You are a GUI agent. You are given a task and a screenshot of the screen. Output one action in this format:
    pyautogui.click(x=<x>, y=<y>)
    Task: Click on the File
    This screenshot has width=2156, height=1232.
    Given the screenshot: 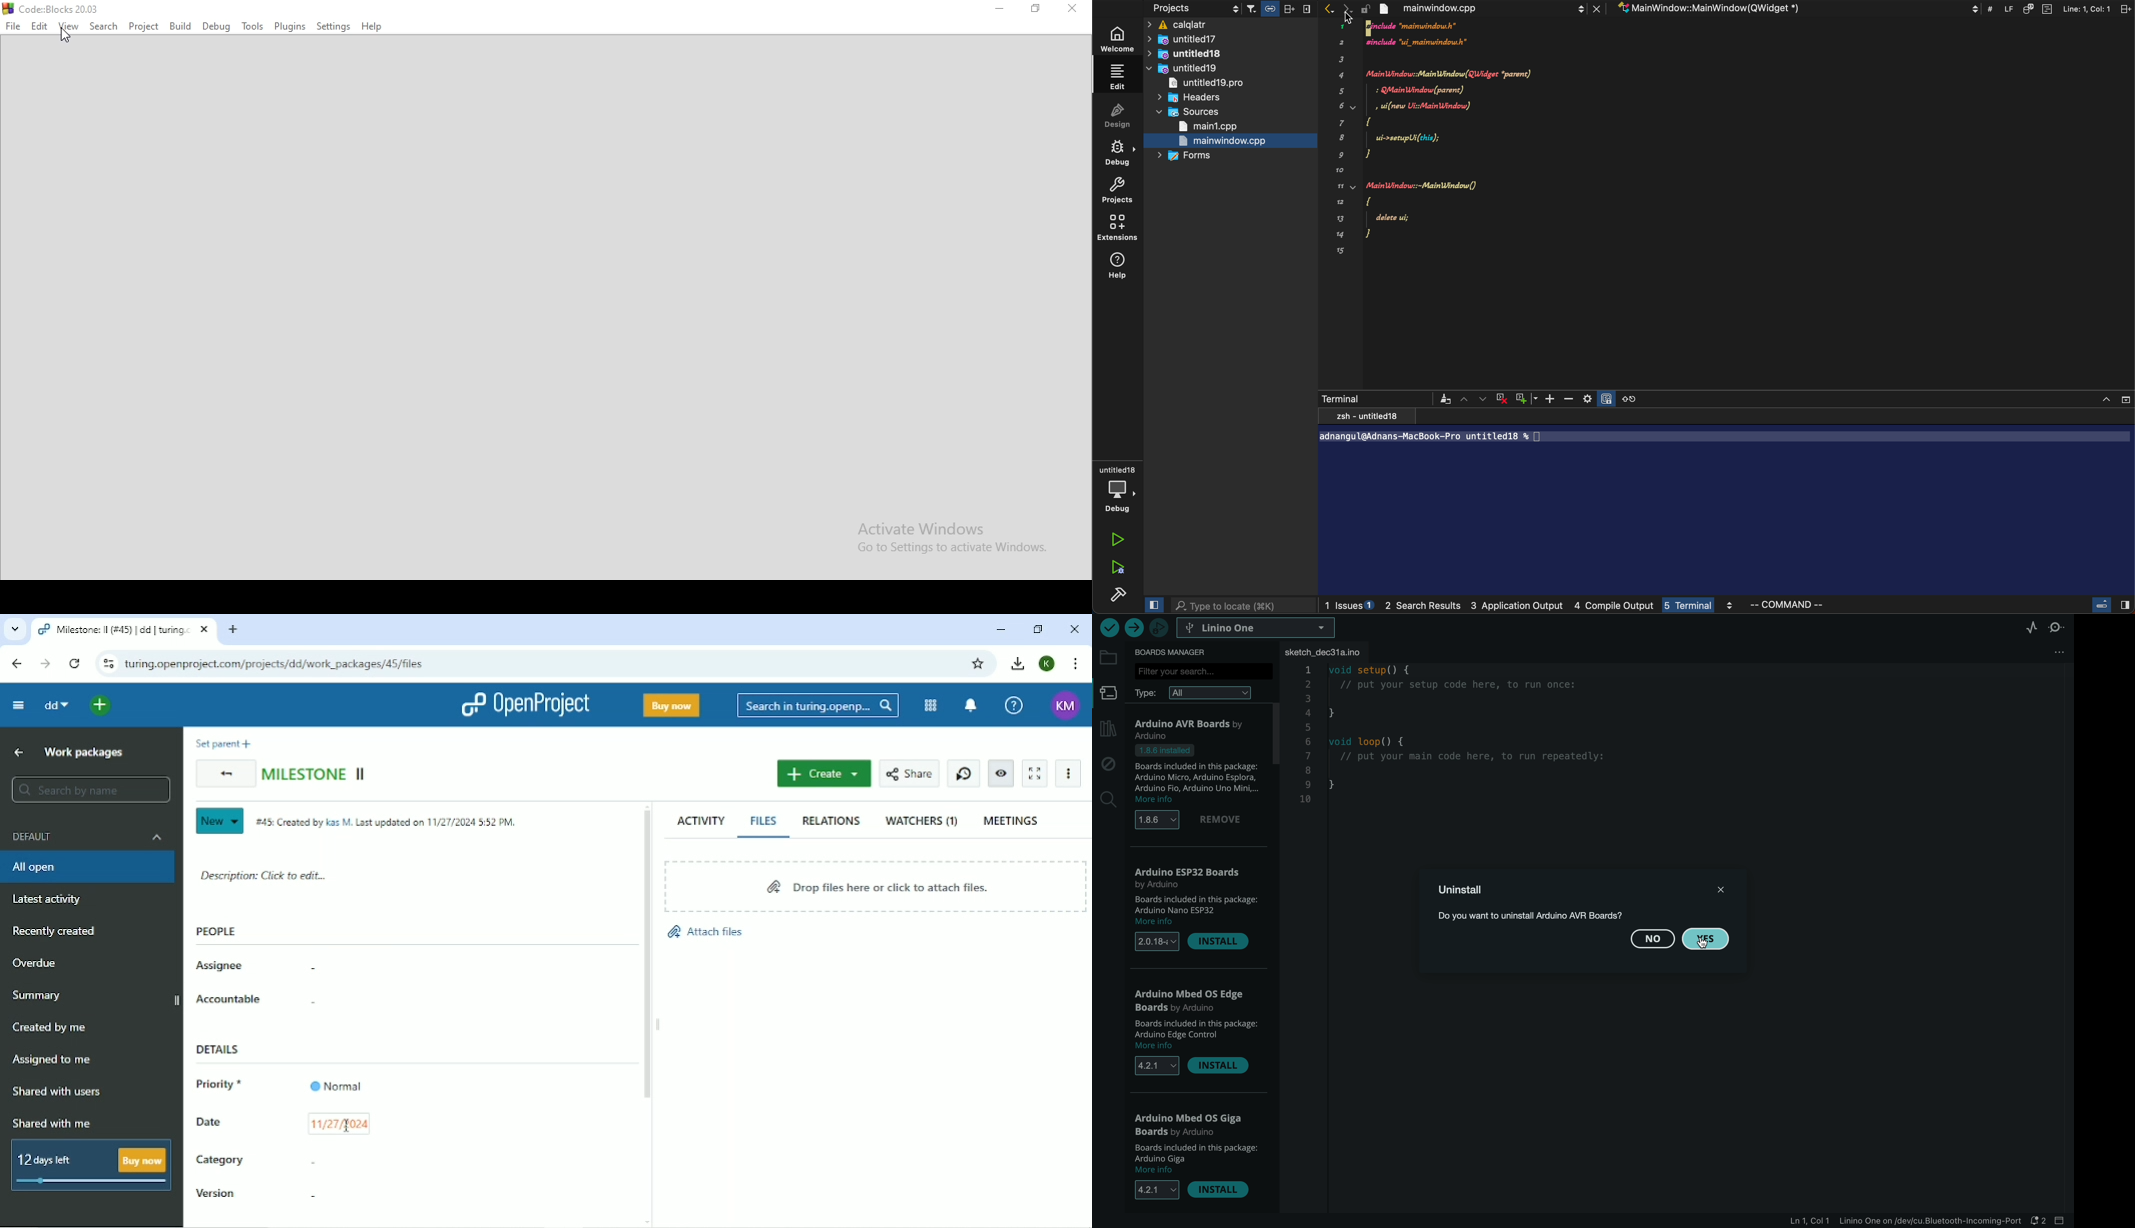 What is the action you would take?
    pyautogui.click(x=13, y=26)
    